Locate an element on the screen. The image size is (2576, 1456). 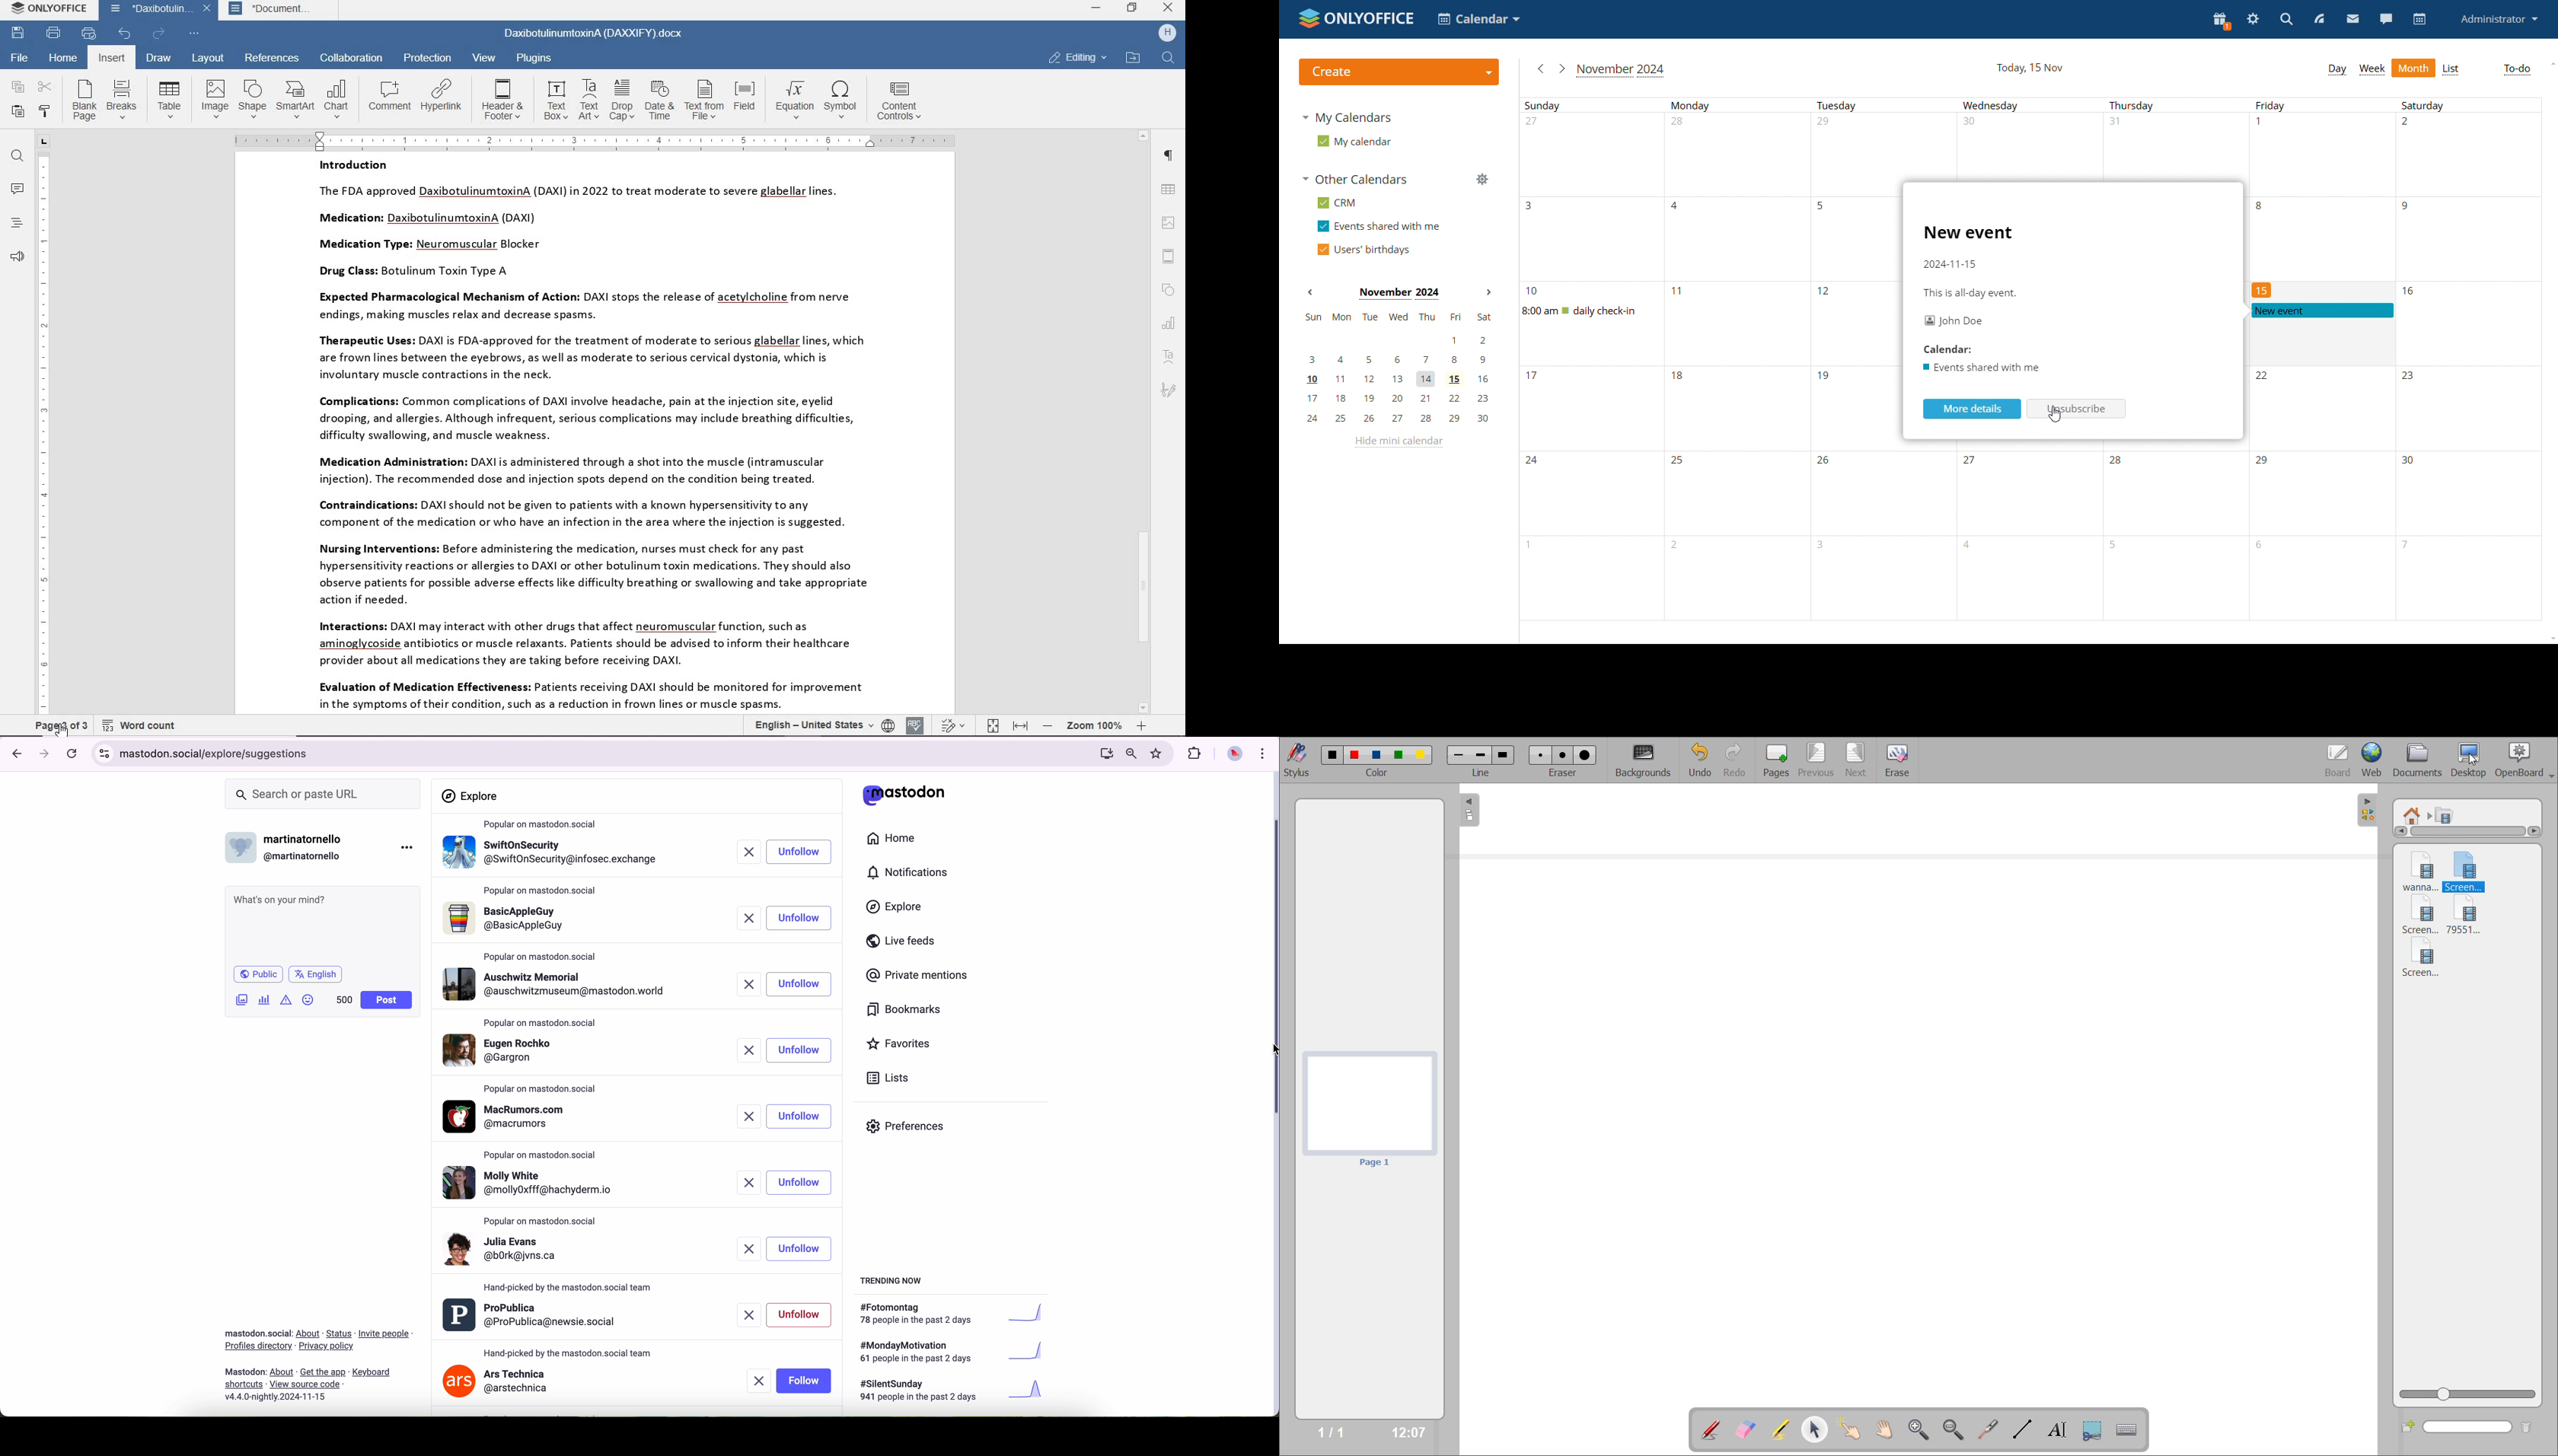
popular on mastodon.social is located at coordinates (569, 1287).